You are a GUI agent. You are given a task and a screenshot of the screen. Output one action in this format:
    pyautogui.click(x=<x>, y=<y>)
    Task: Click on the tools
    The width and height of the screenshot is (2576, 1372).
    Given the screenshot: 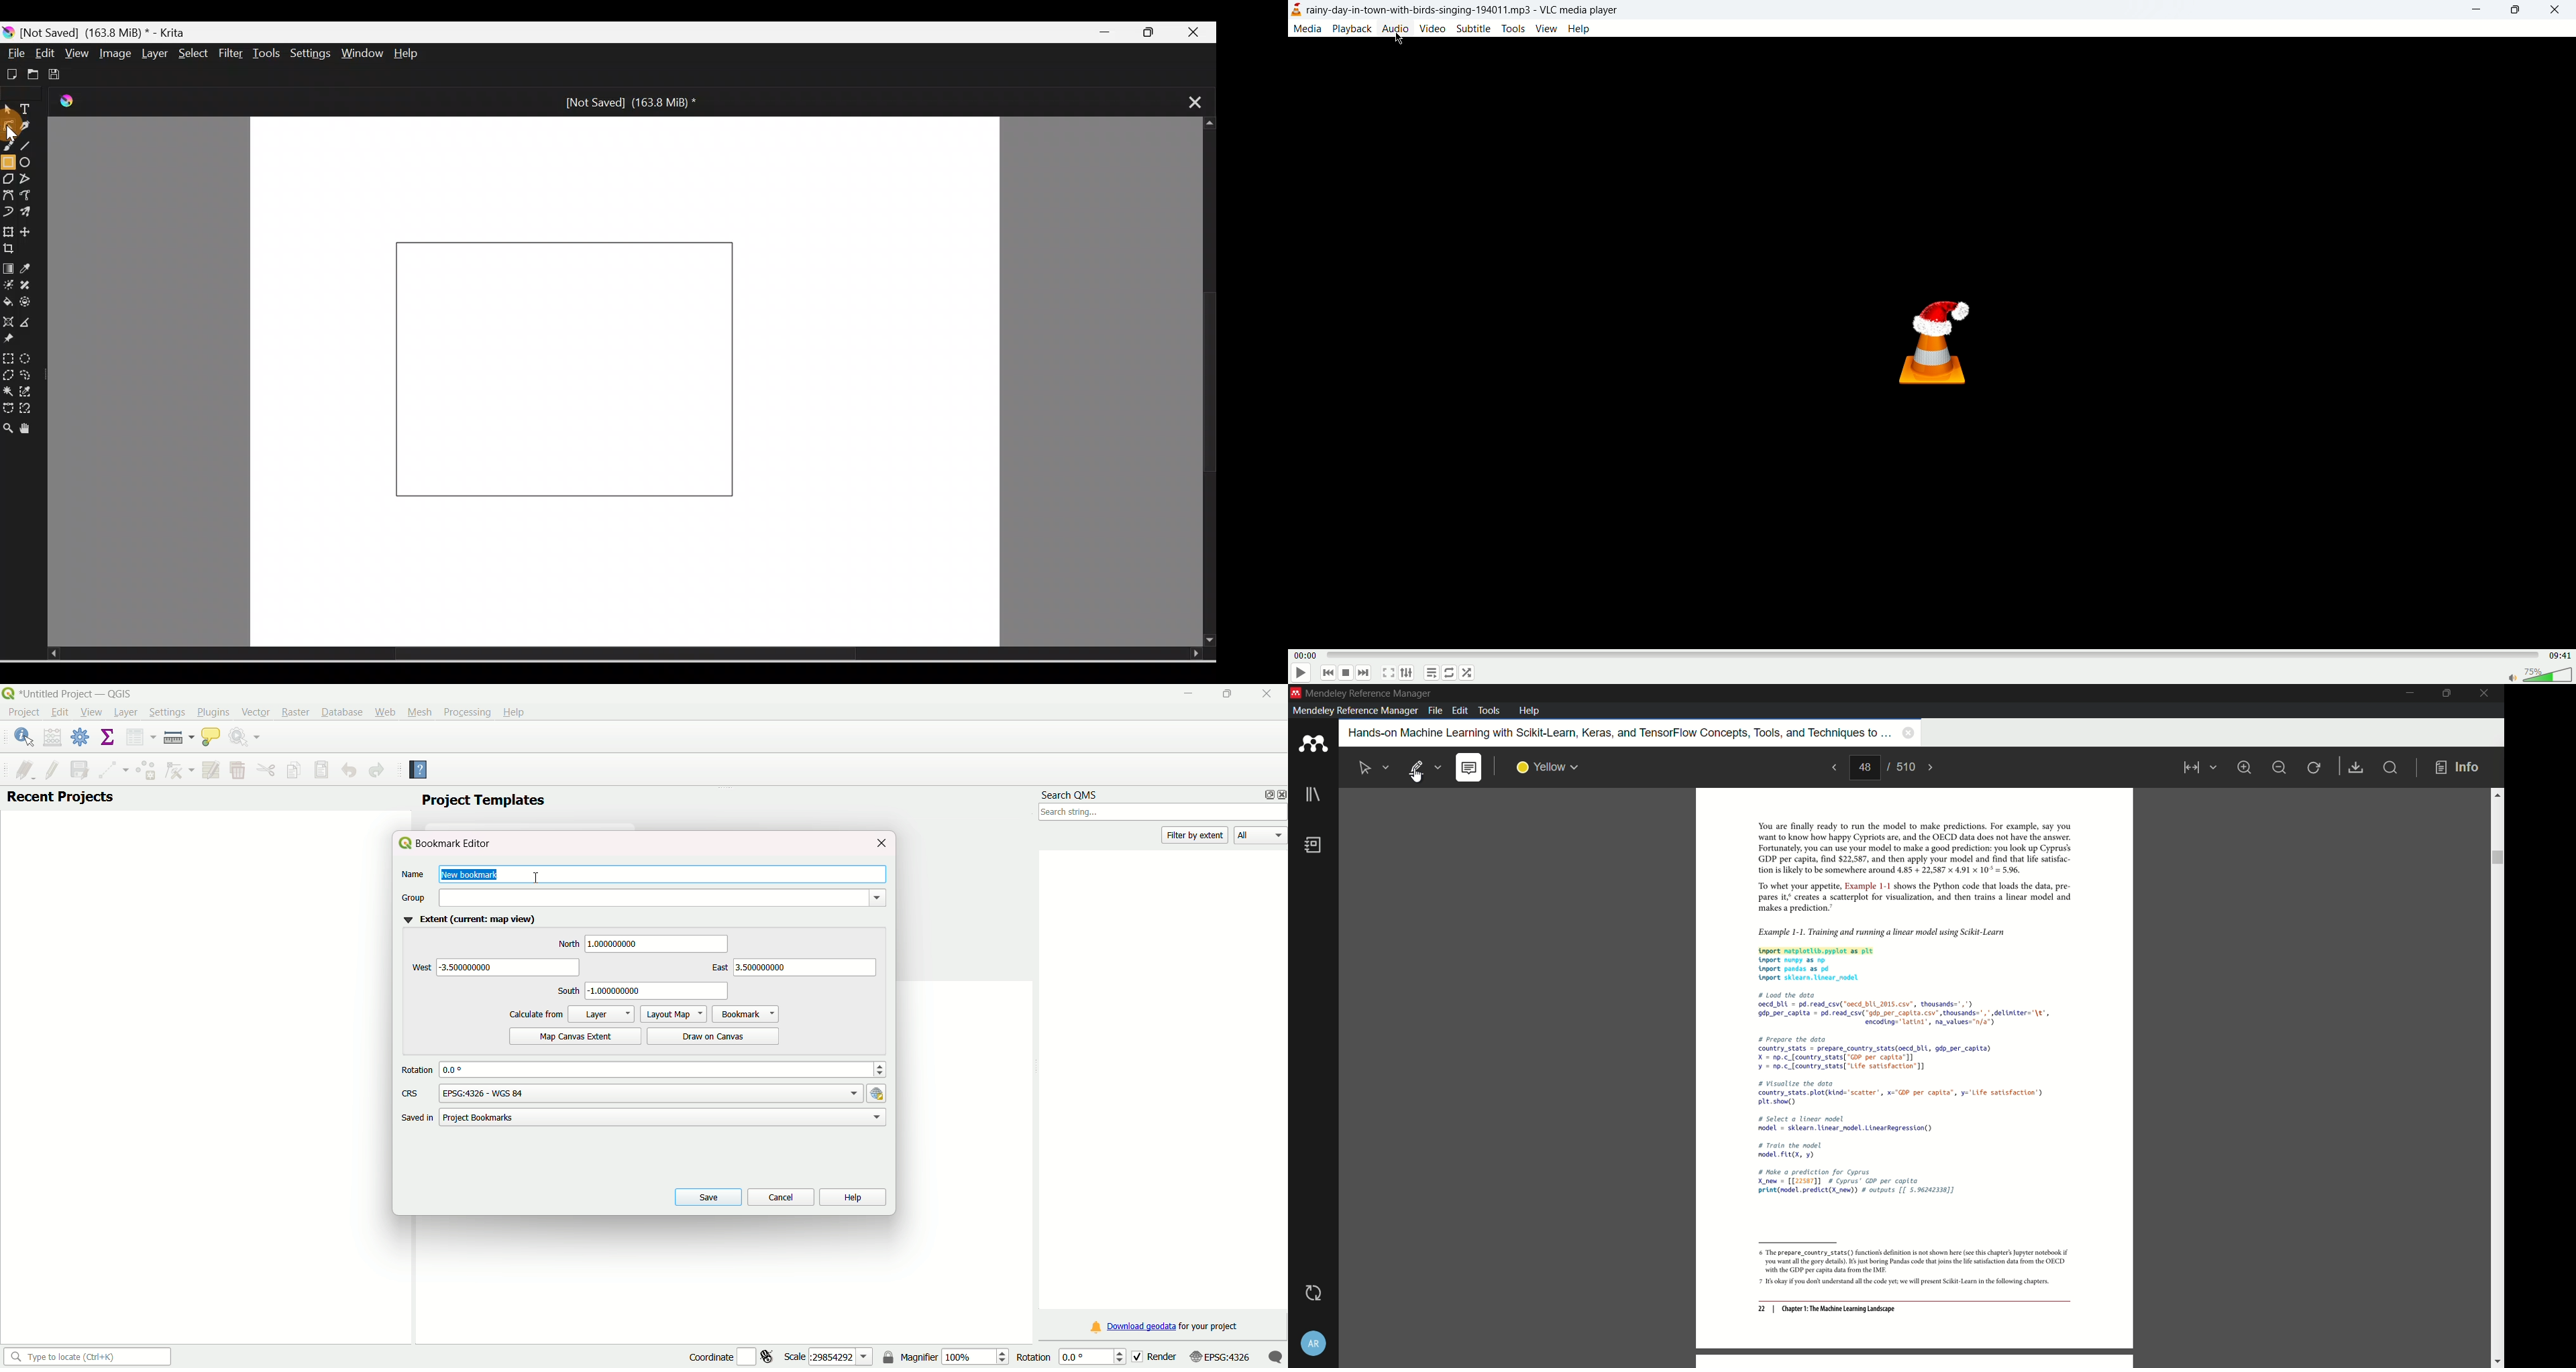 What is the action you would take?
    pyautogui.click(x=1513, y=27)
    